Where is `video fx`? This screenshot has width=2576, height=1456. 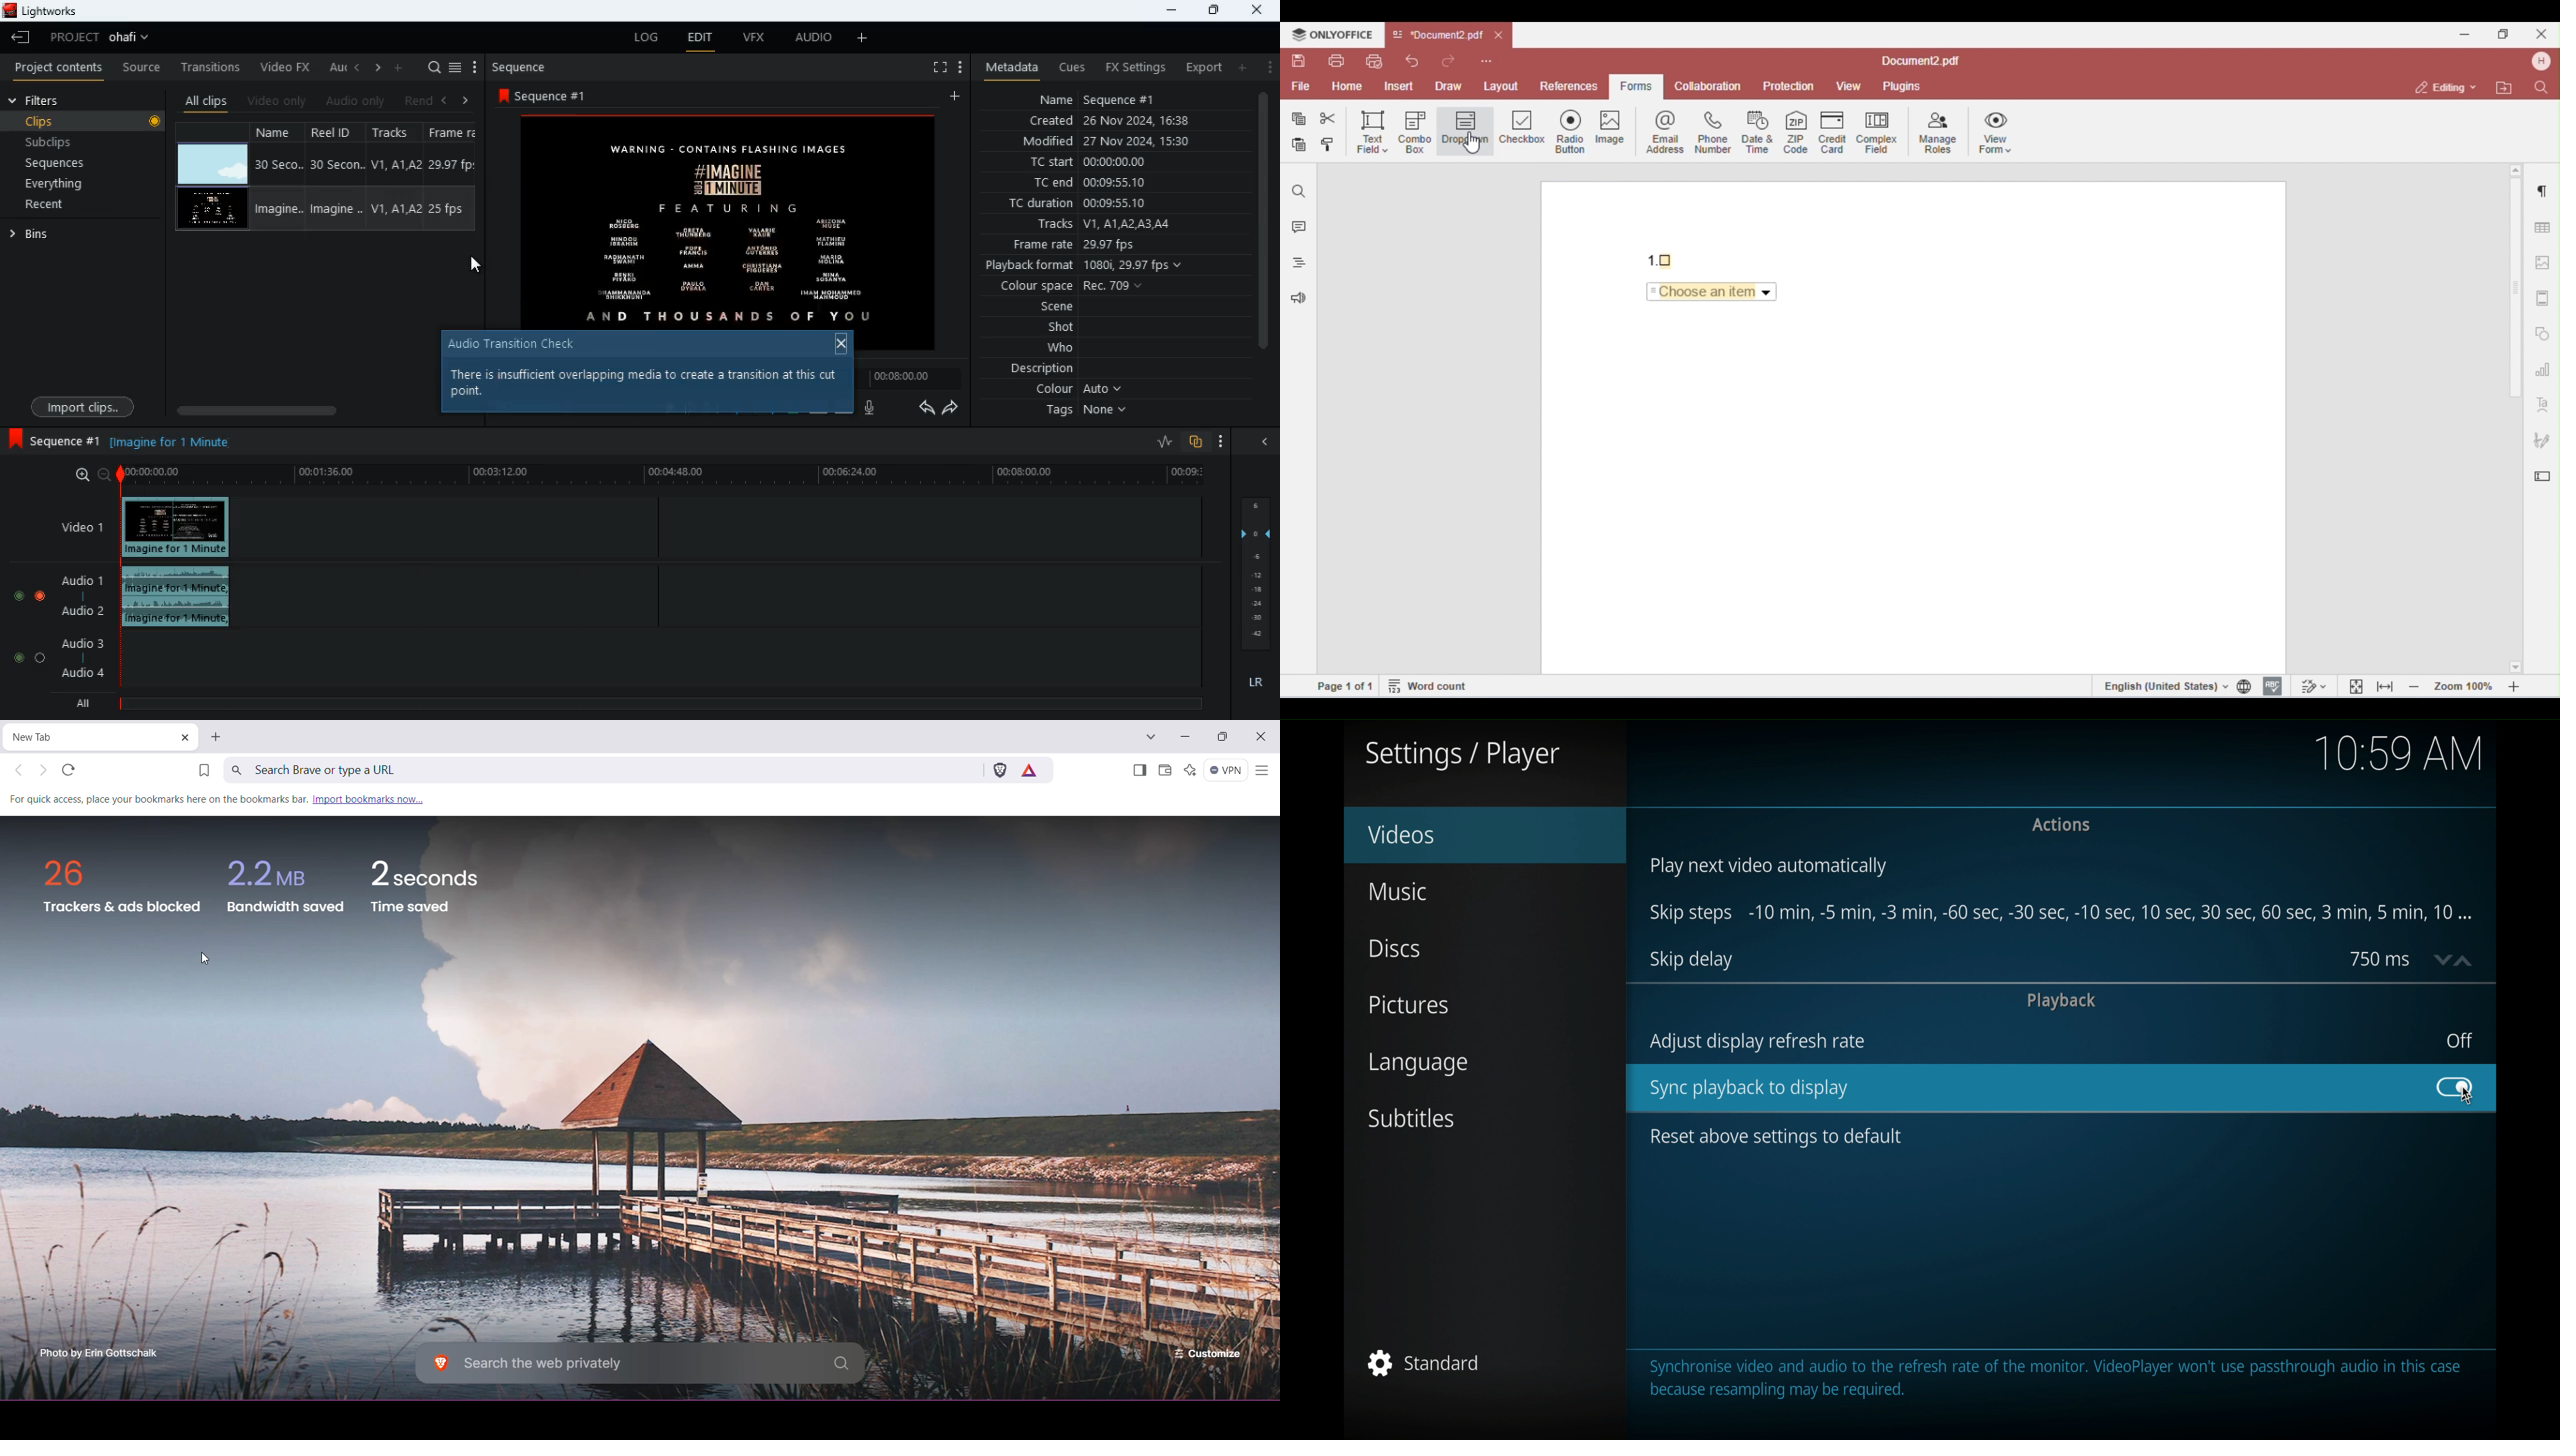 video fx is located at coordinates (286, 68).